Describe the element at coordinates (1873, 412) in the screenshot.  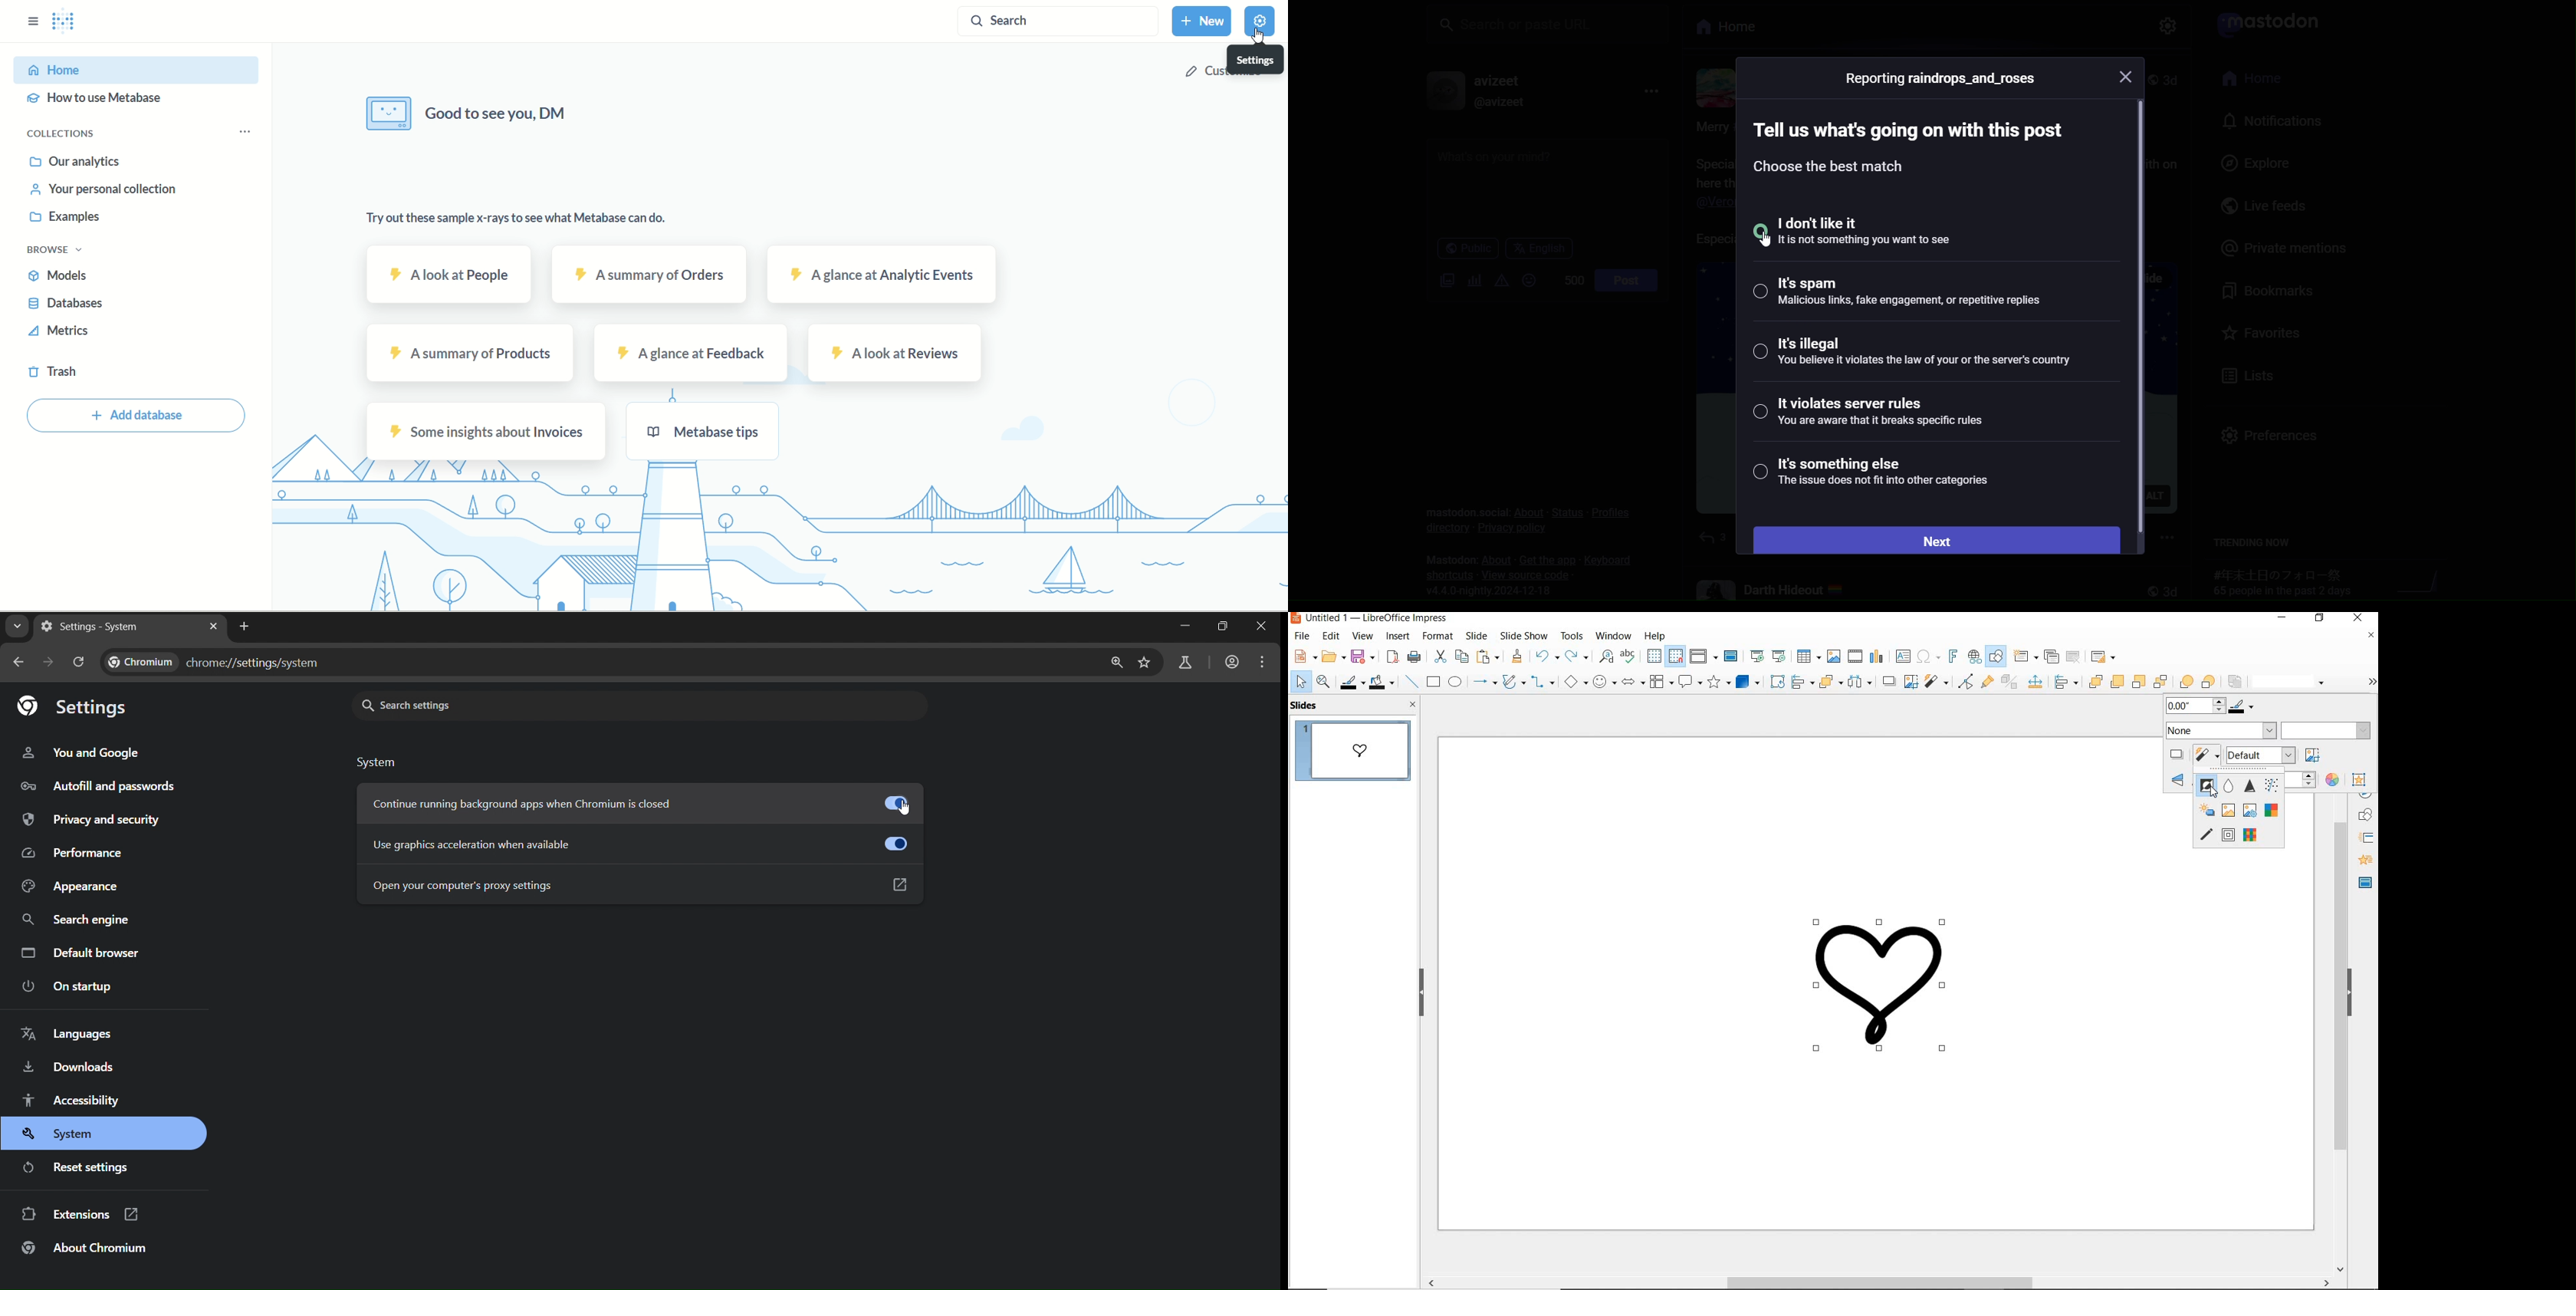
I see `violates server rules` at that location.